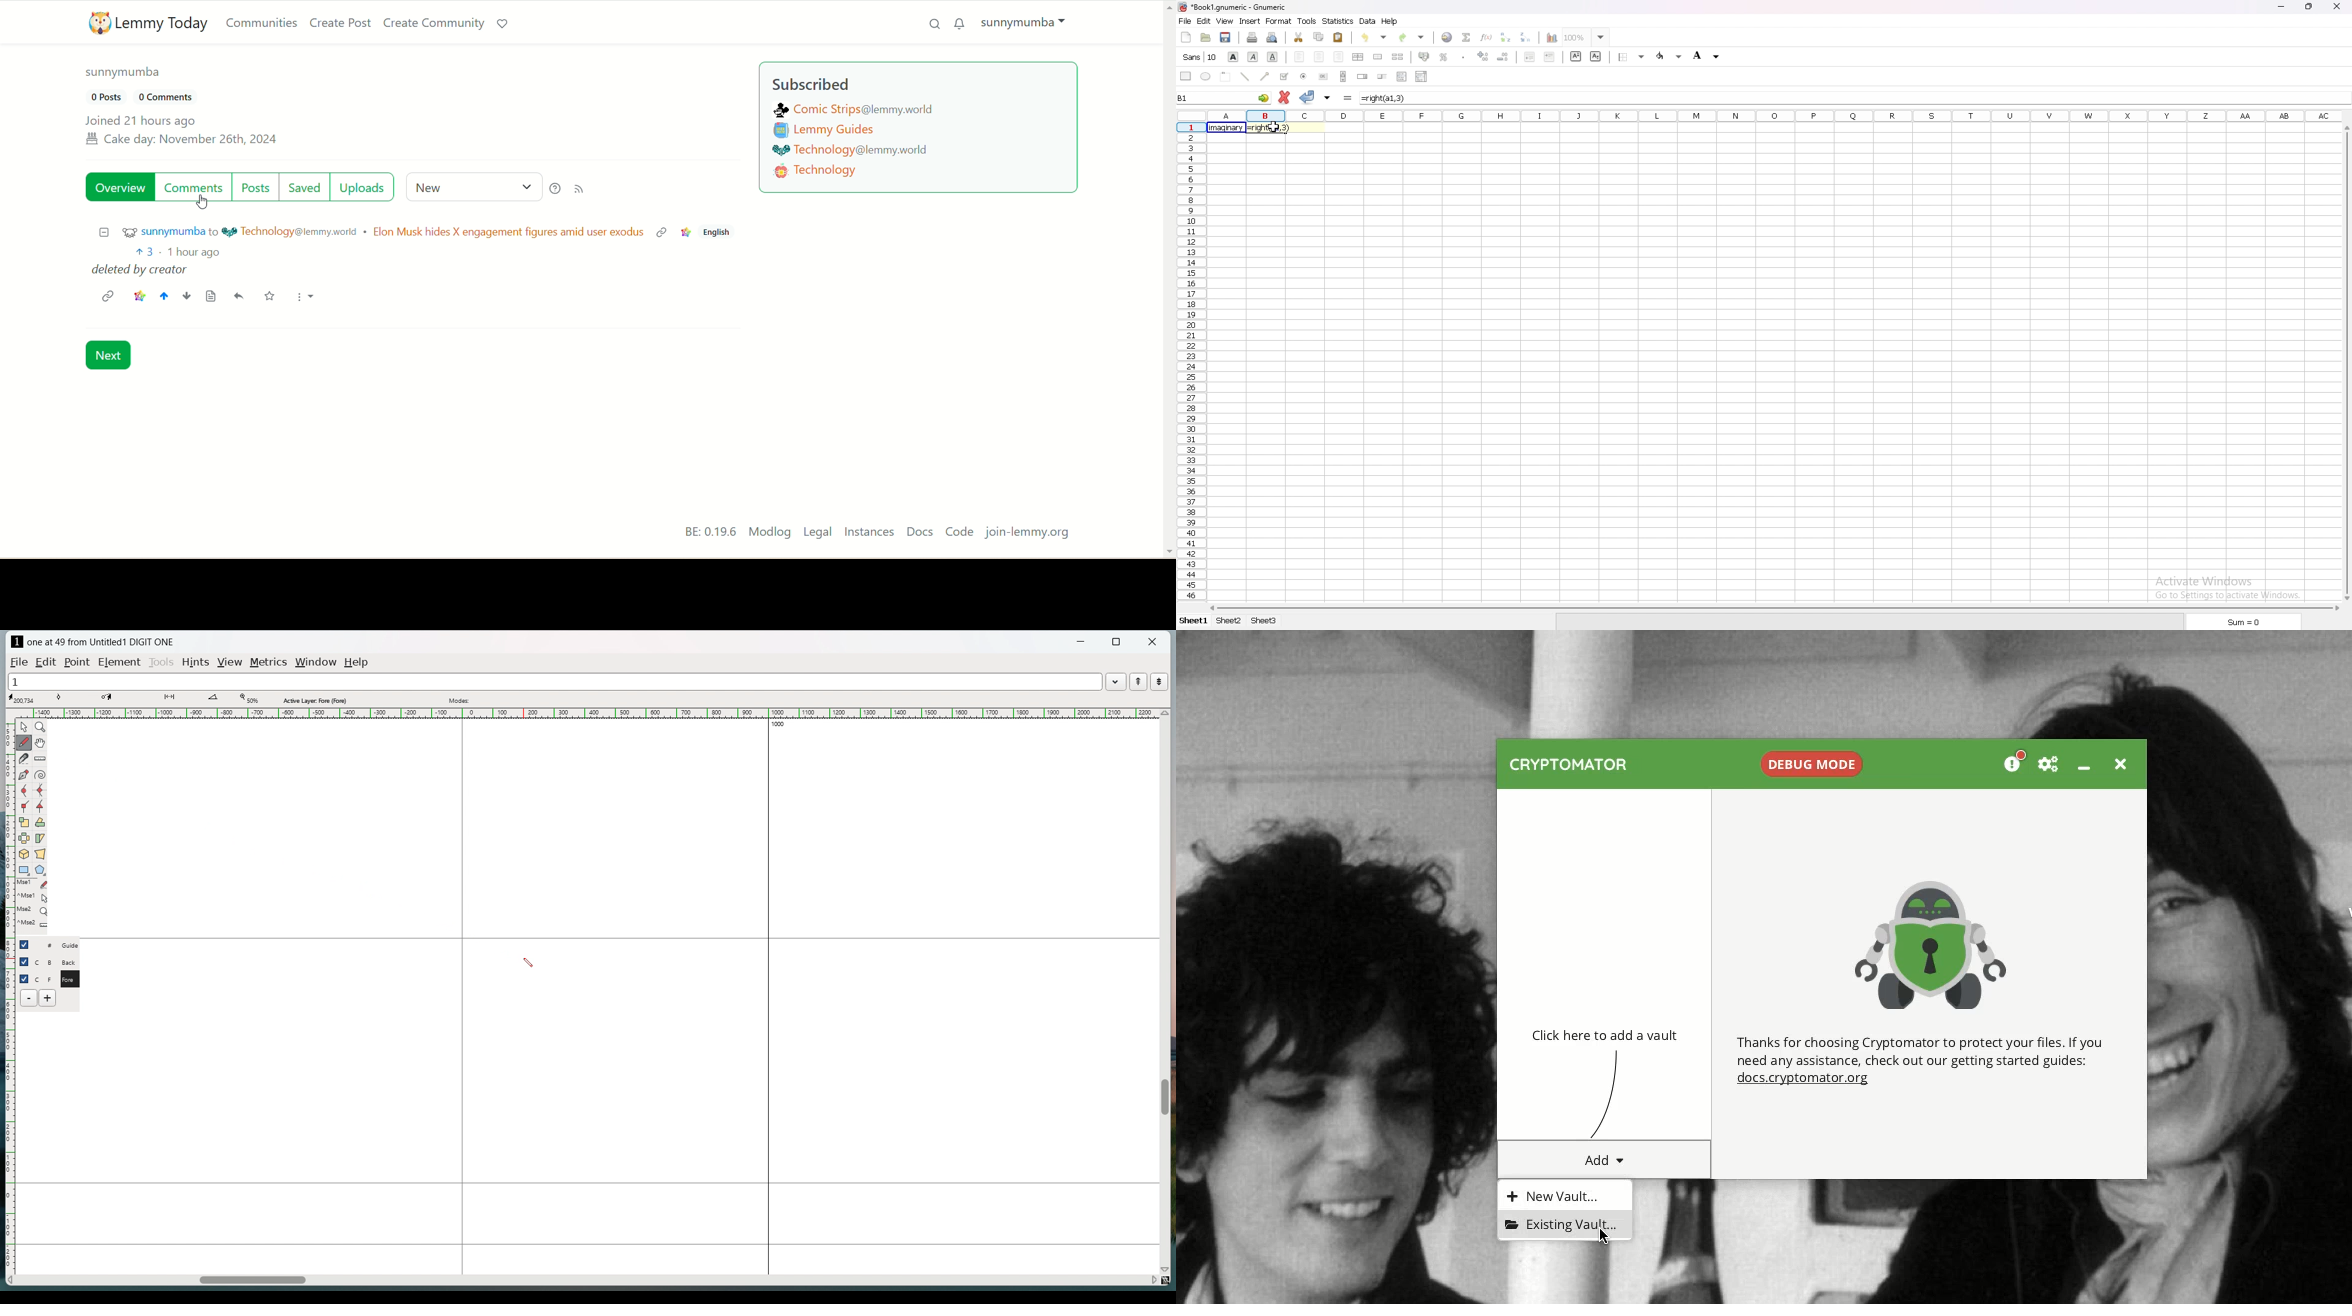  I want to click on chart, so click(1551, 38).